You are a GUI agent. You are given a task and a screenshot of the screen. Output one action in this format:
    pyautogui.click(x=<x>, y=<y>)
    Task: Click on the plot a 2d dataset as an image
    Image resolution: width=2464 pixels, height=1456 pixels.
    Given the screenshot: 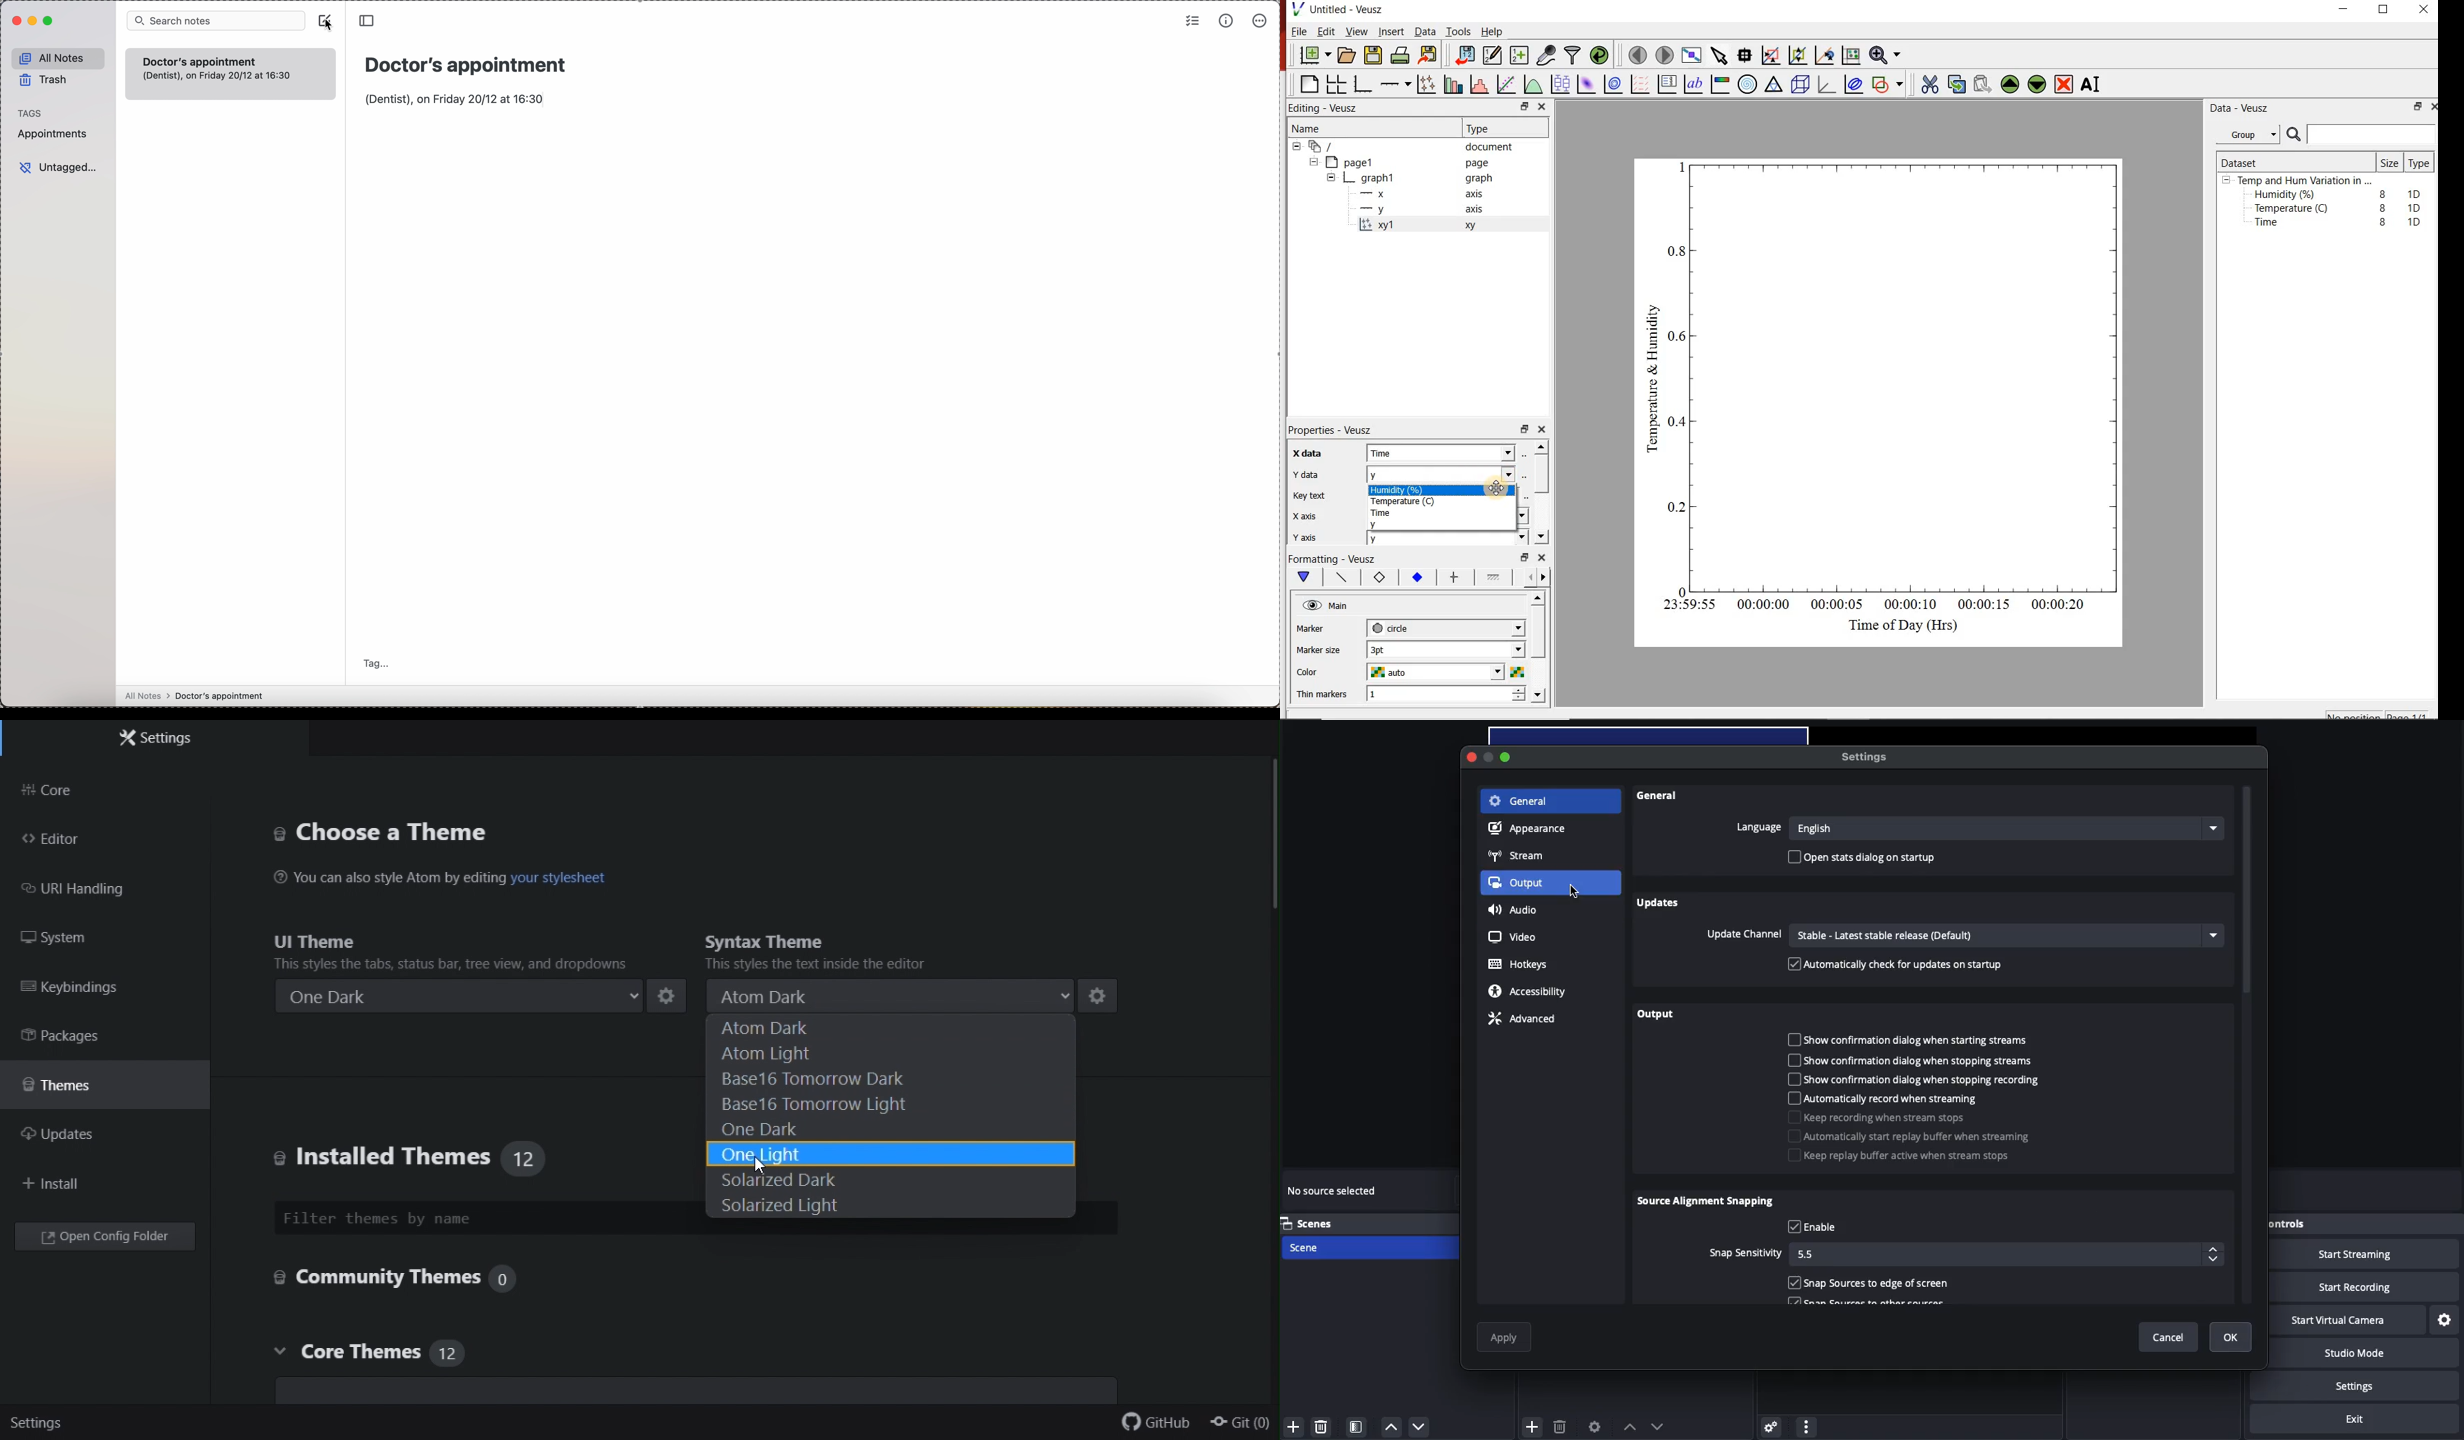 What is the action you would take?
    pyautogui.click(x=1587, y=85)
    